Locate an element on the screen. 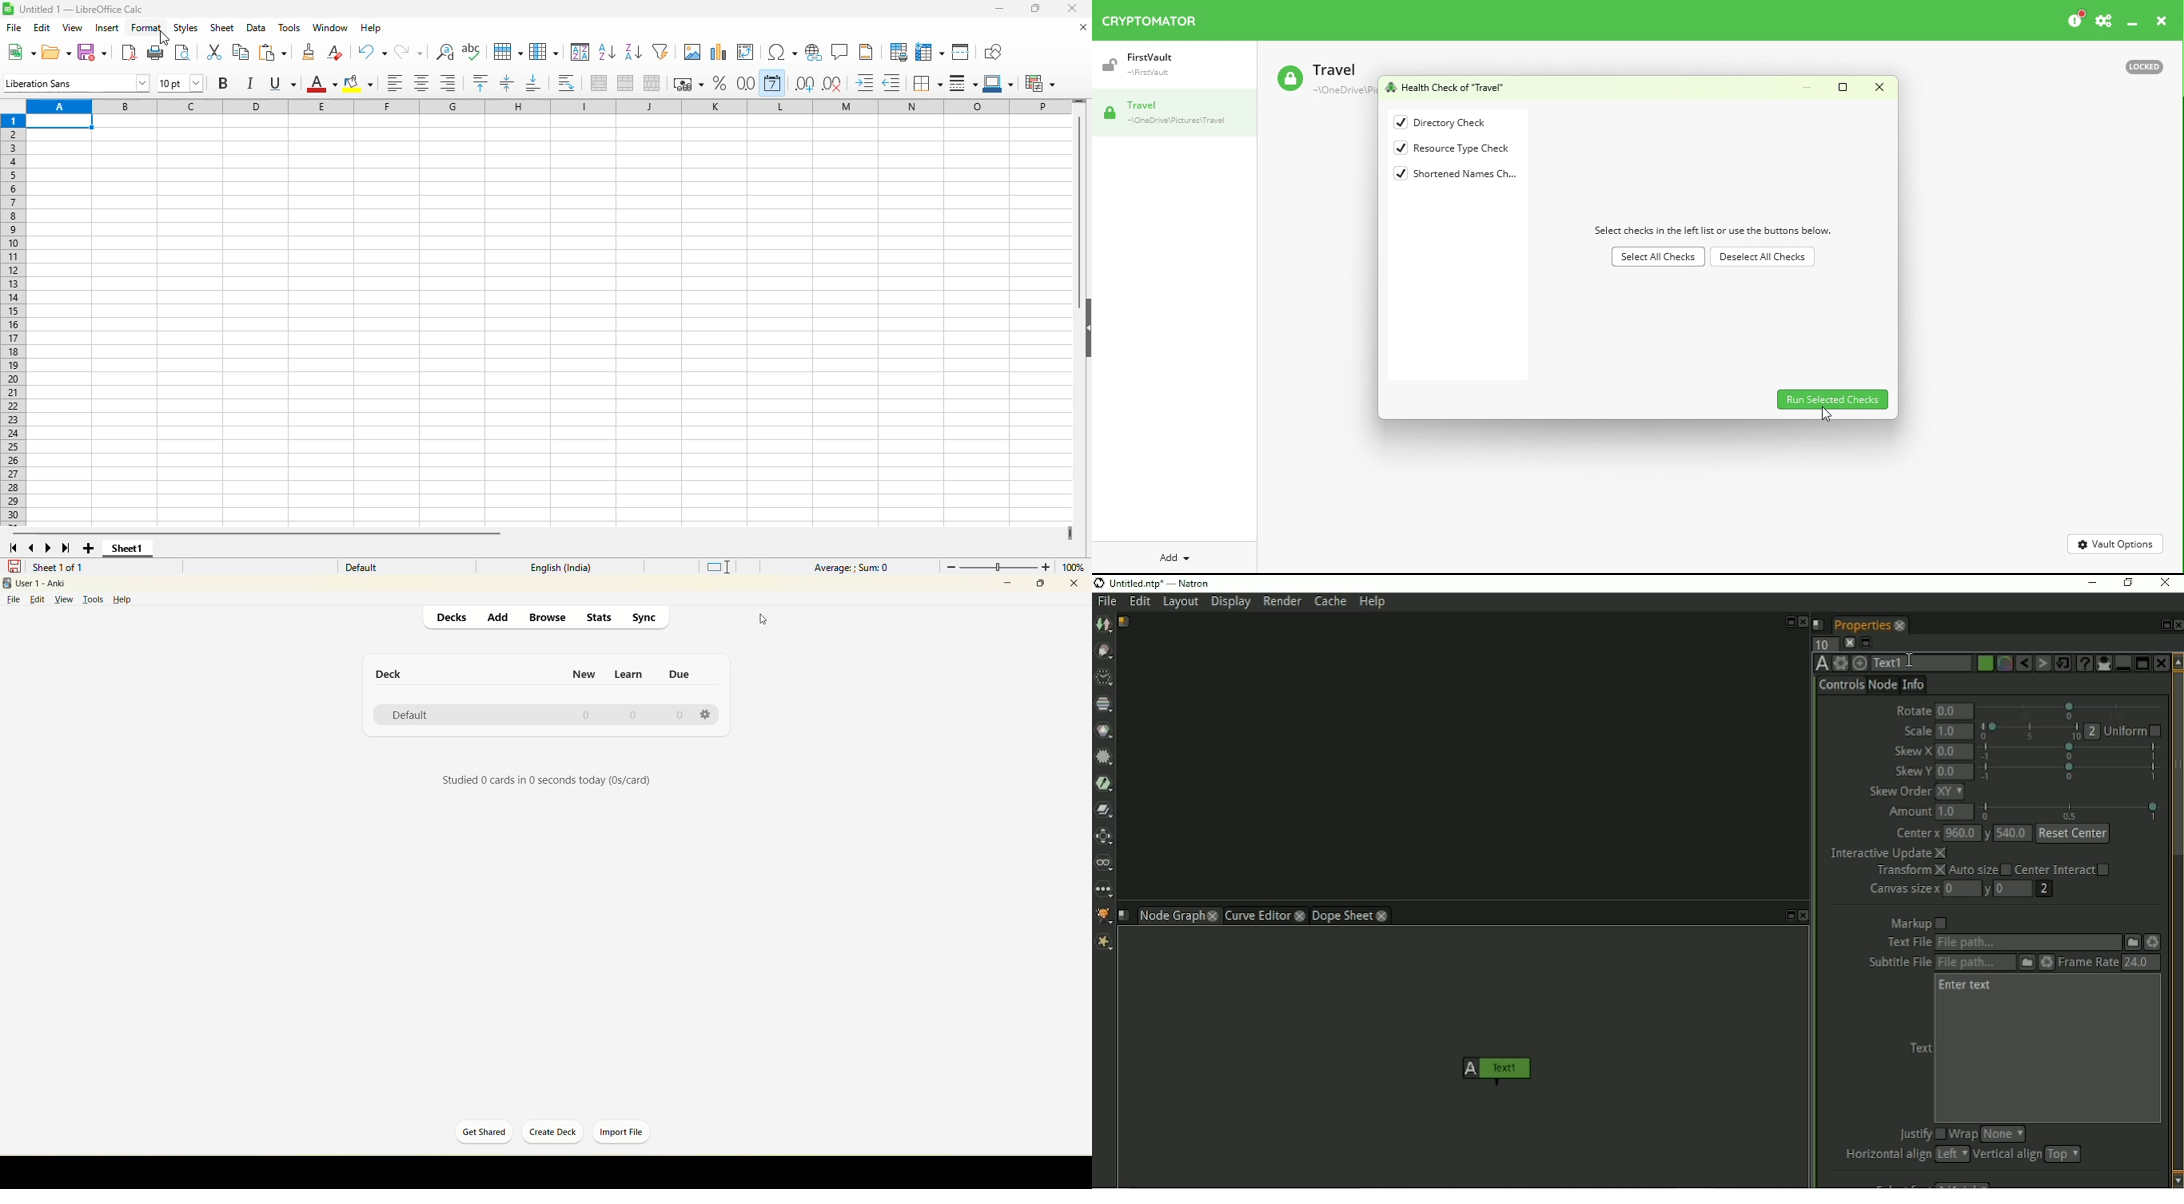 The image size is (2184, 1204). close document is located at coordinates (1084, 27).